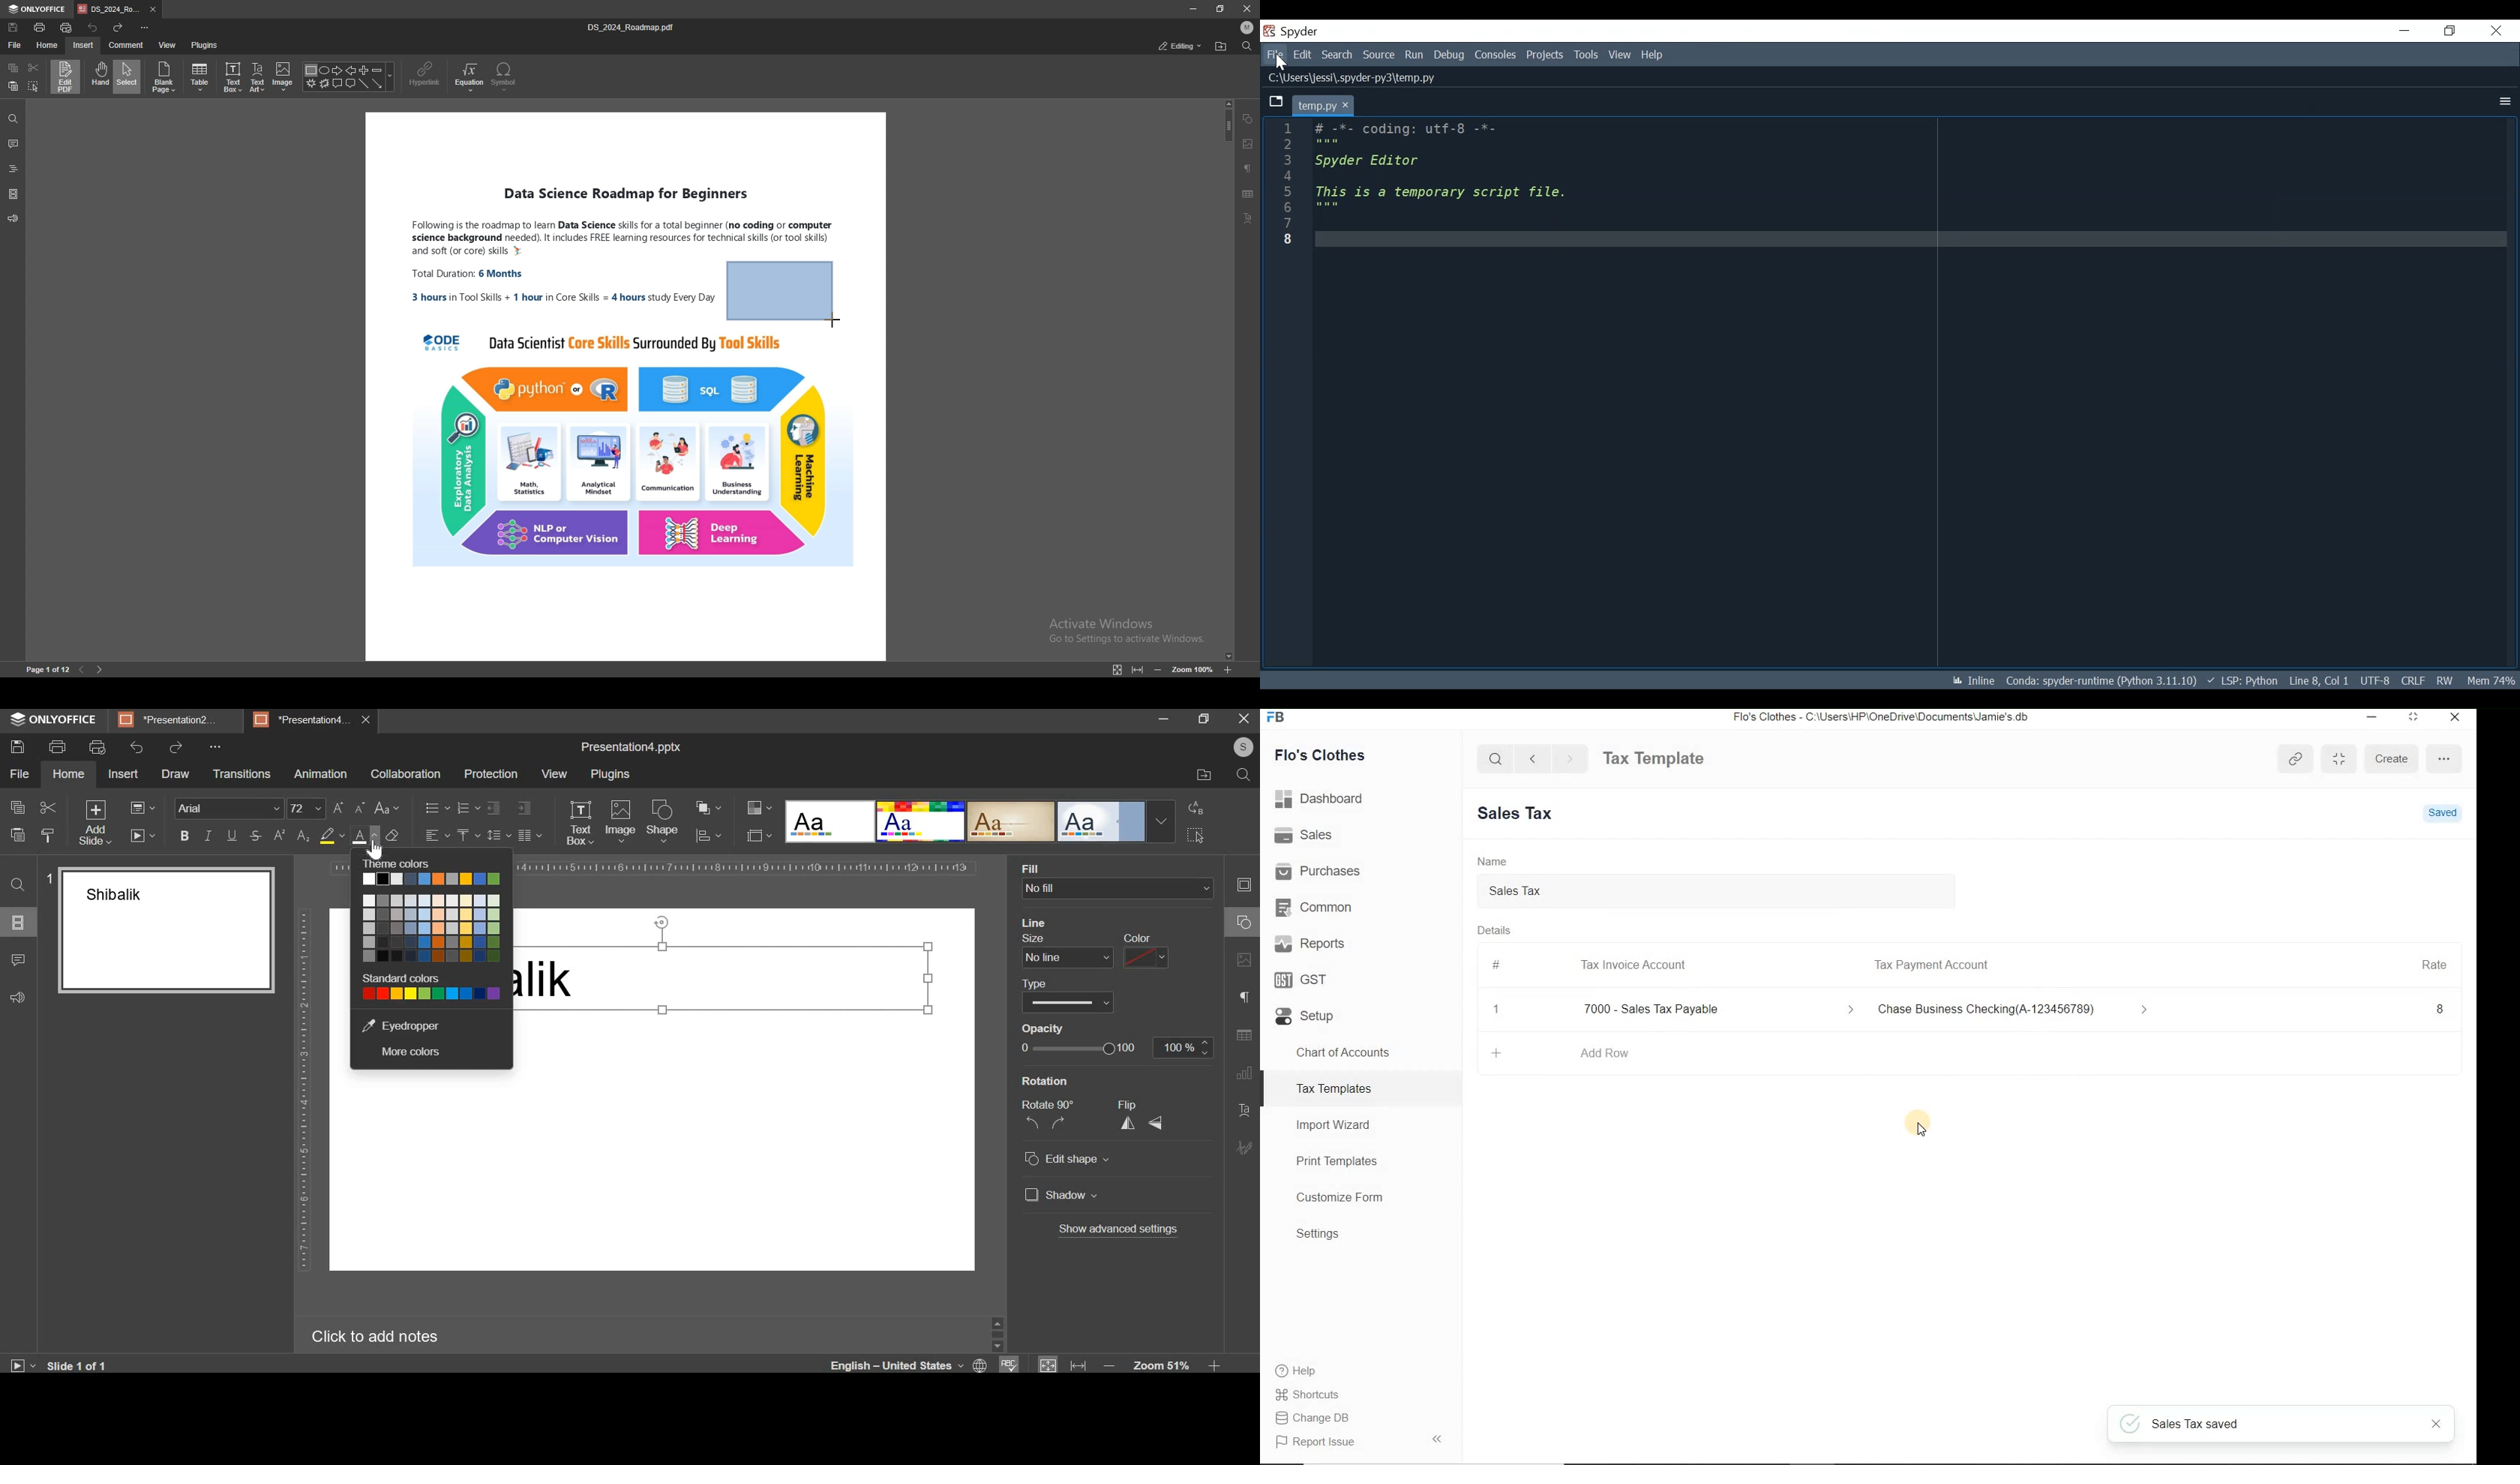  Describe the element at coordinates (331, 835) in the screenshot. I see `fill color` at that location.